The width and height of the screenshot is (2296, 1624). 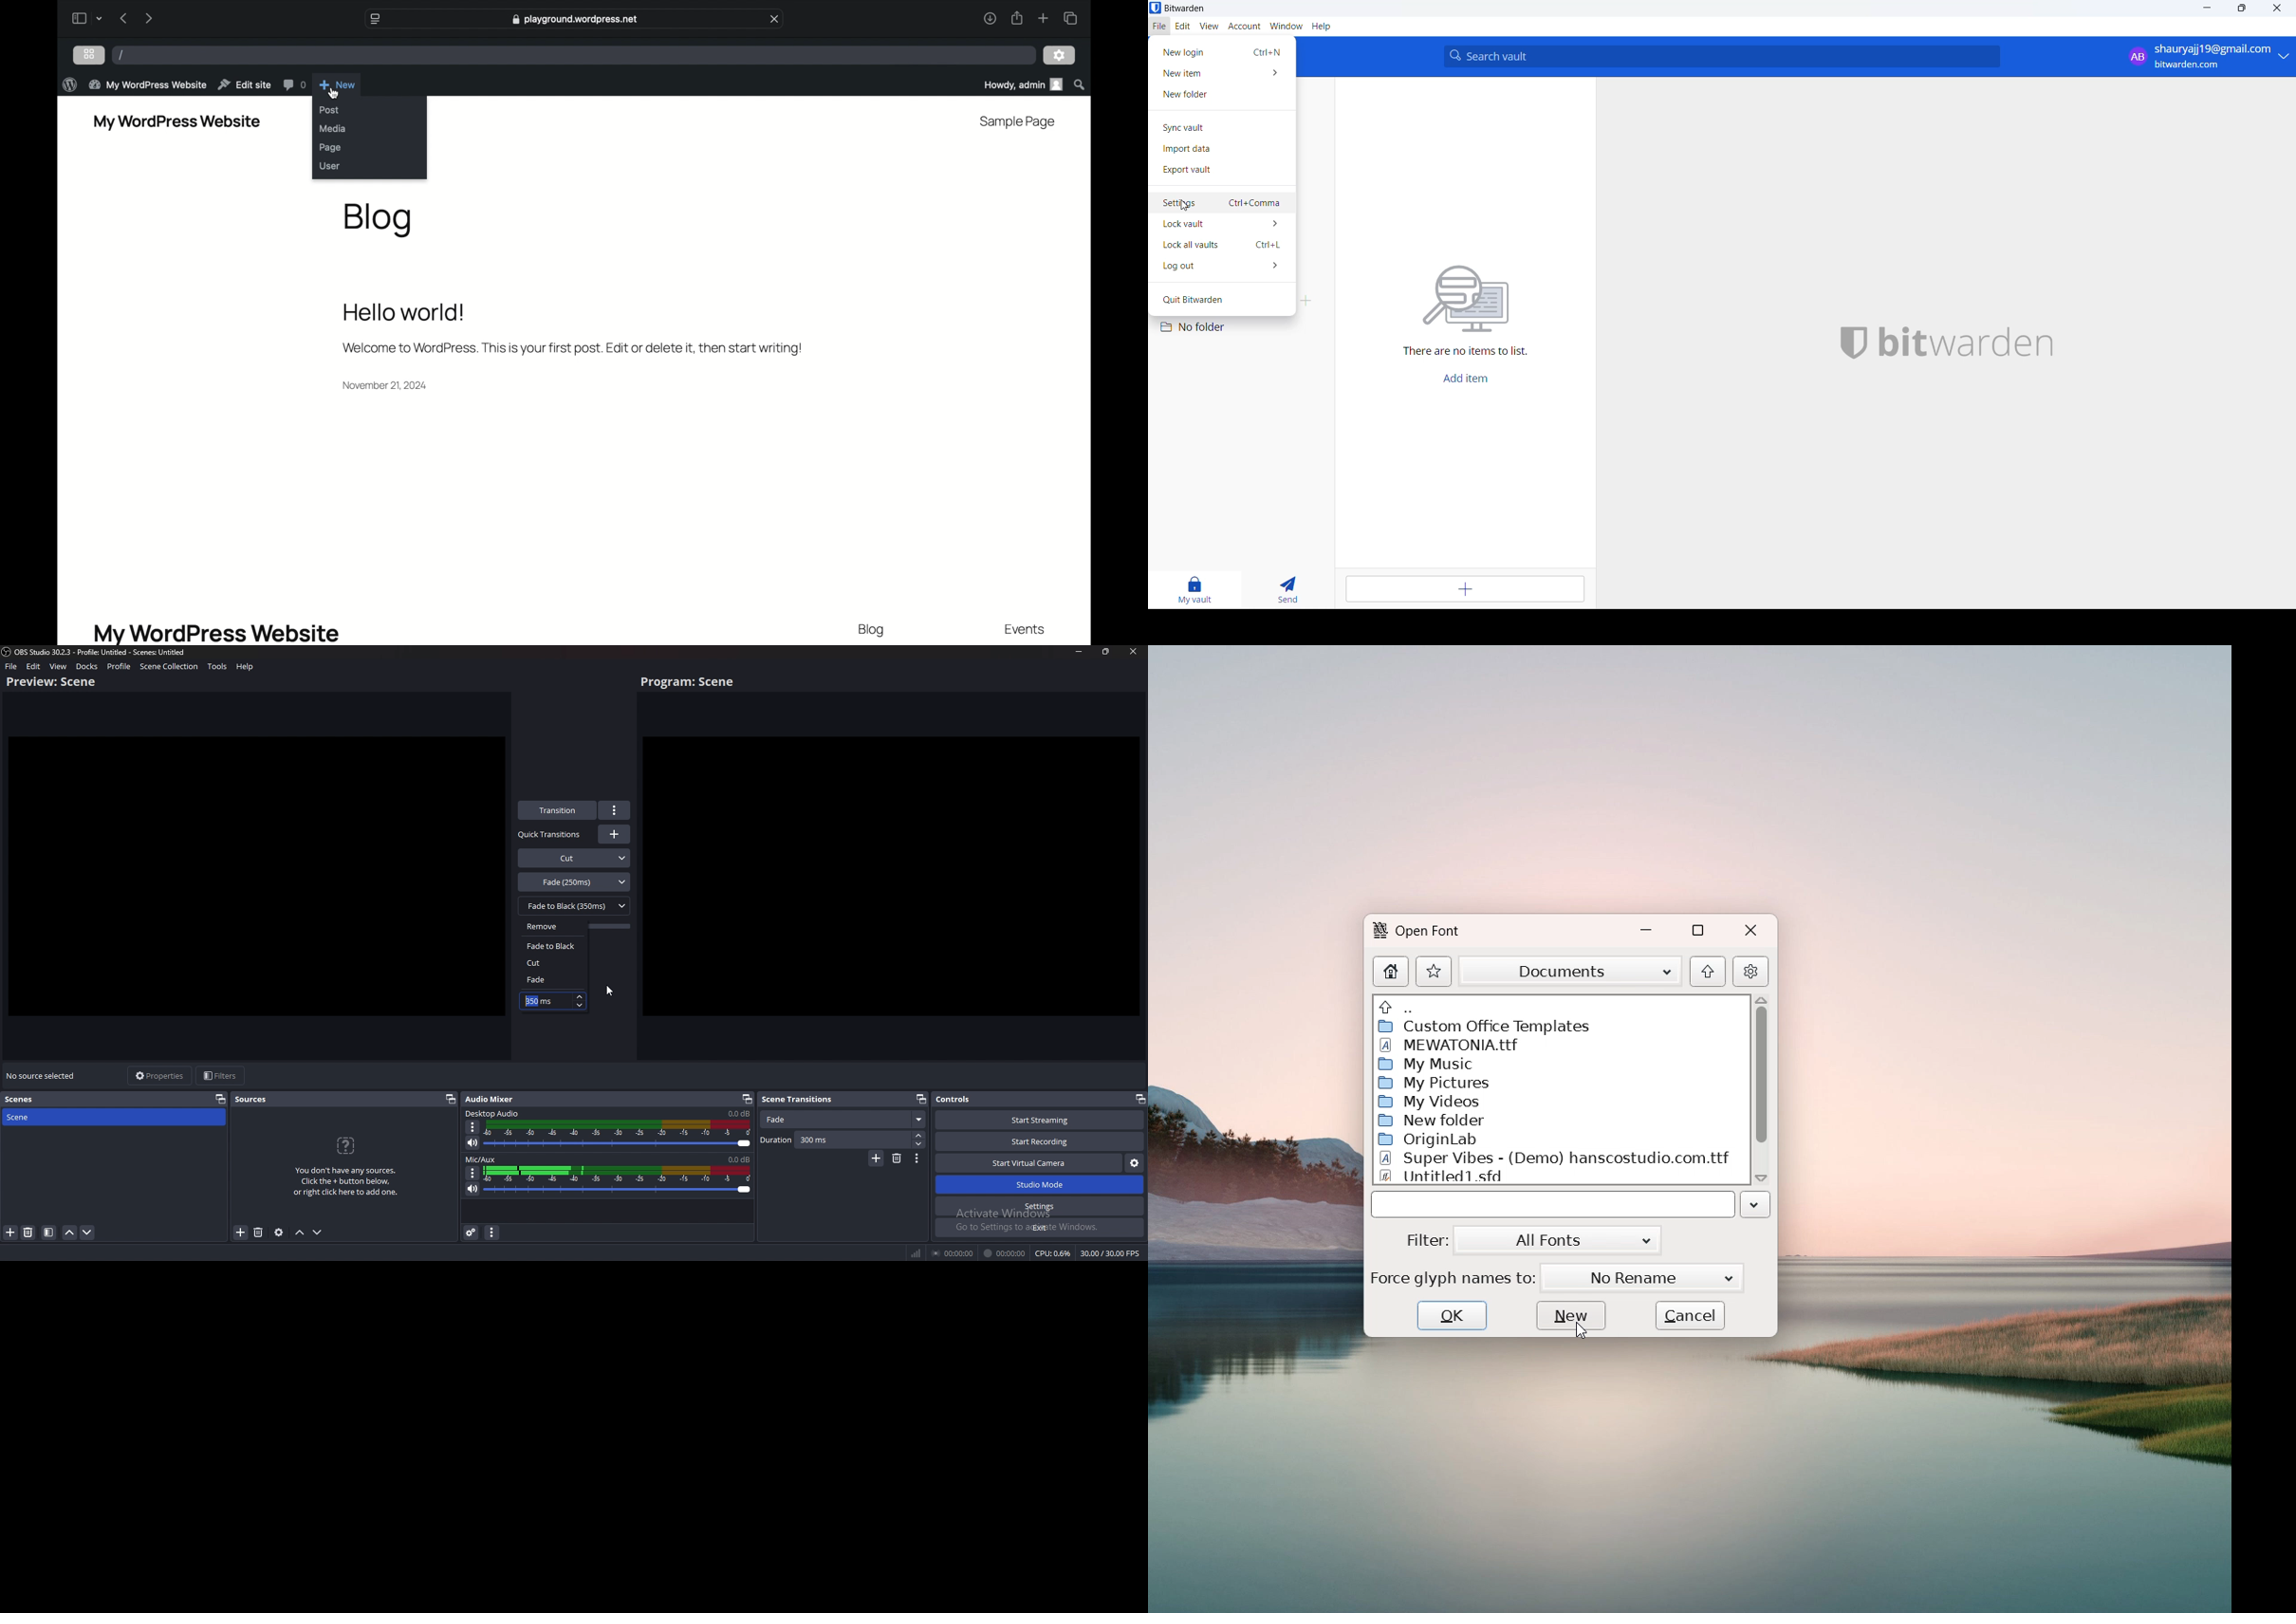 I want to click on welcome message, so click(x=573, y=348).